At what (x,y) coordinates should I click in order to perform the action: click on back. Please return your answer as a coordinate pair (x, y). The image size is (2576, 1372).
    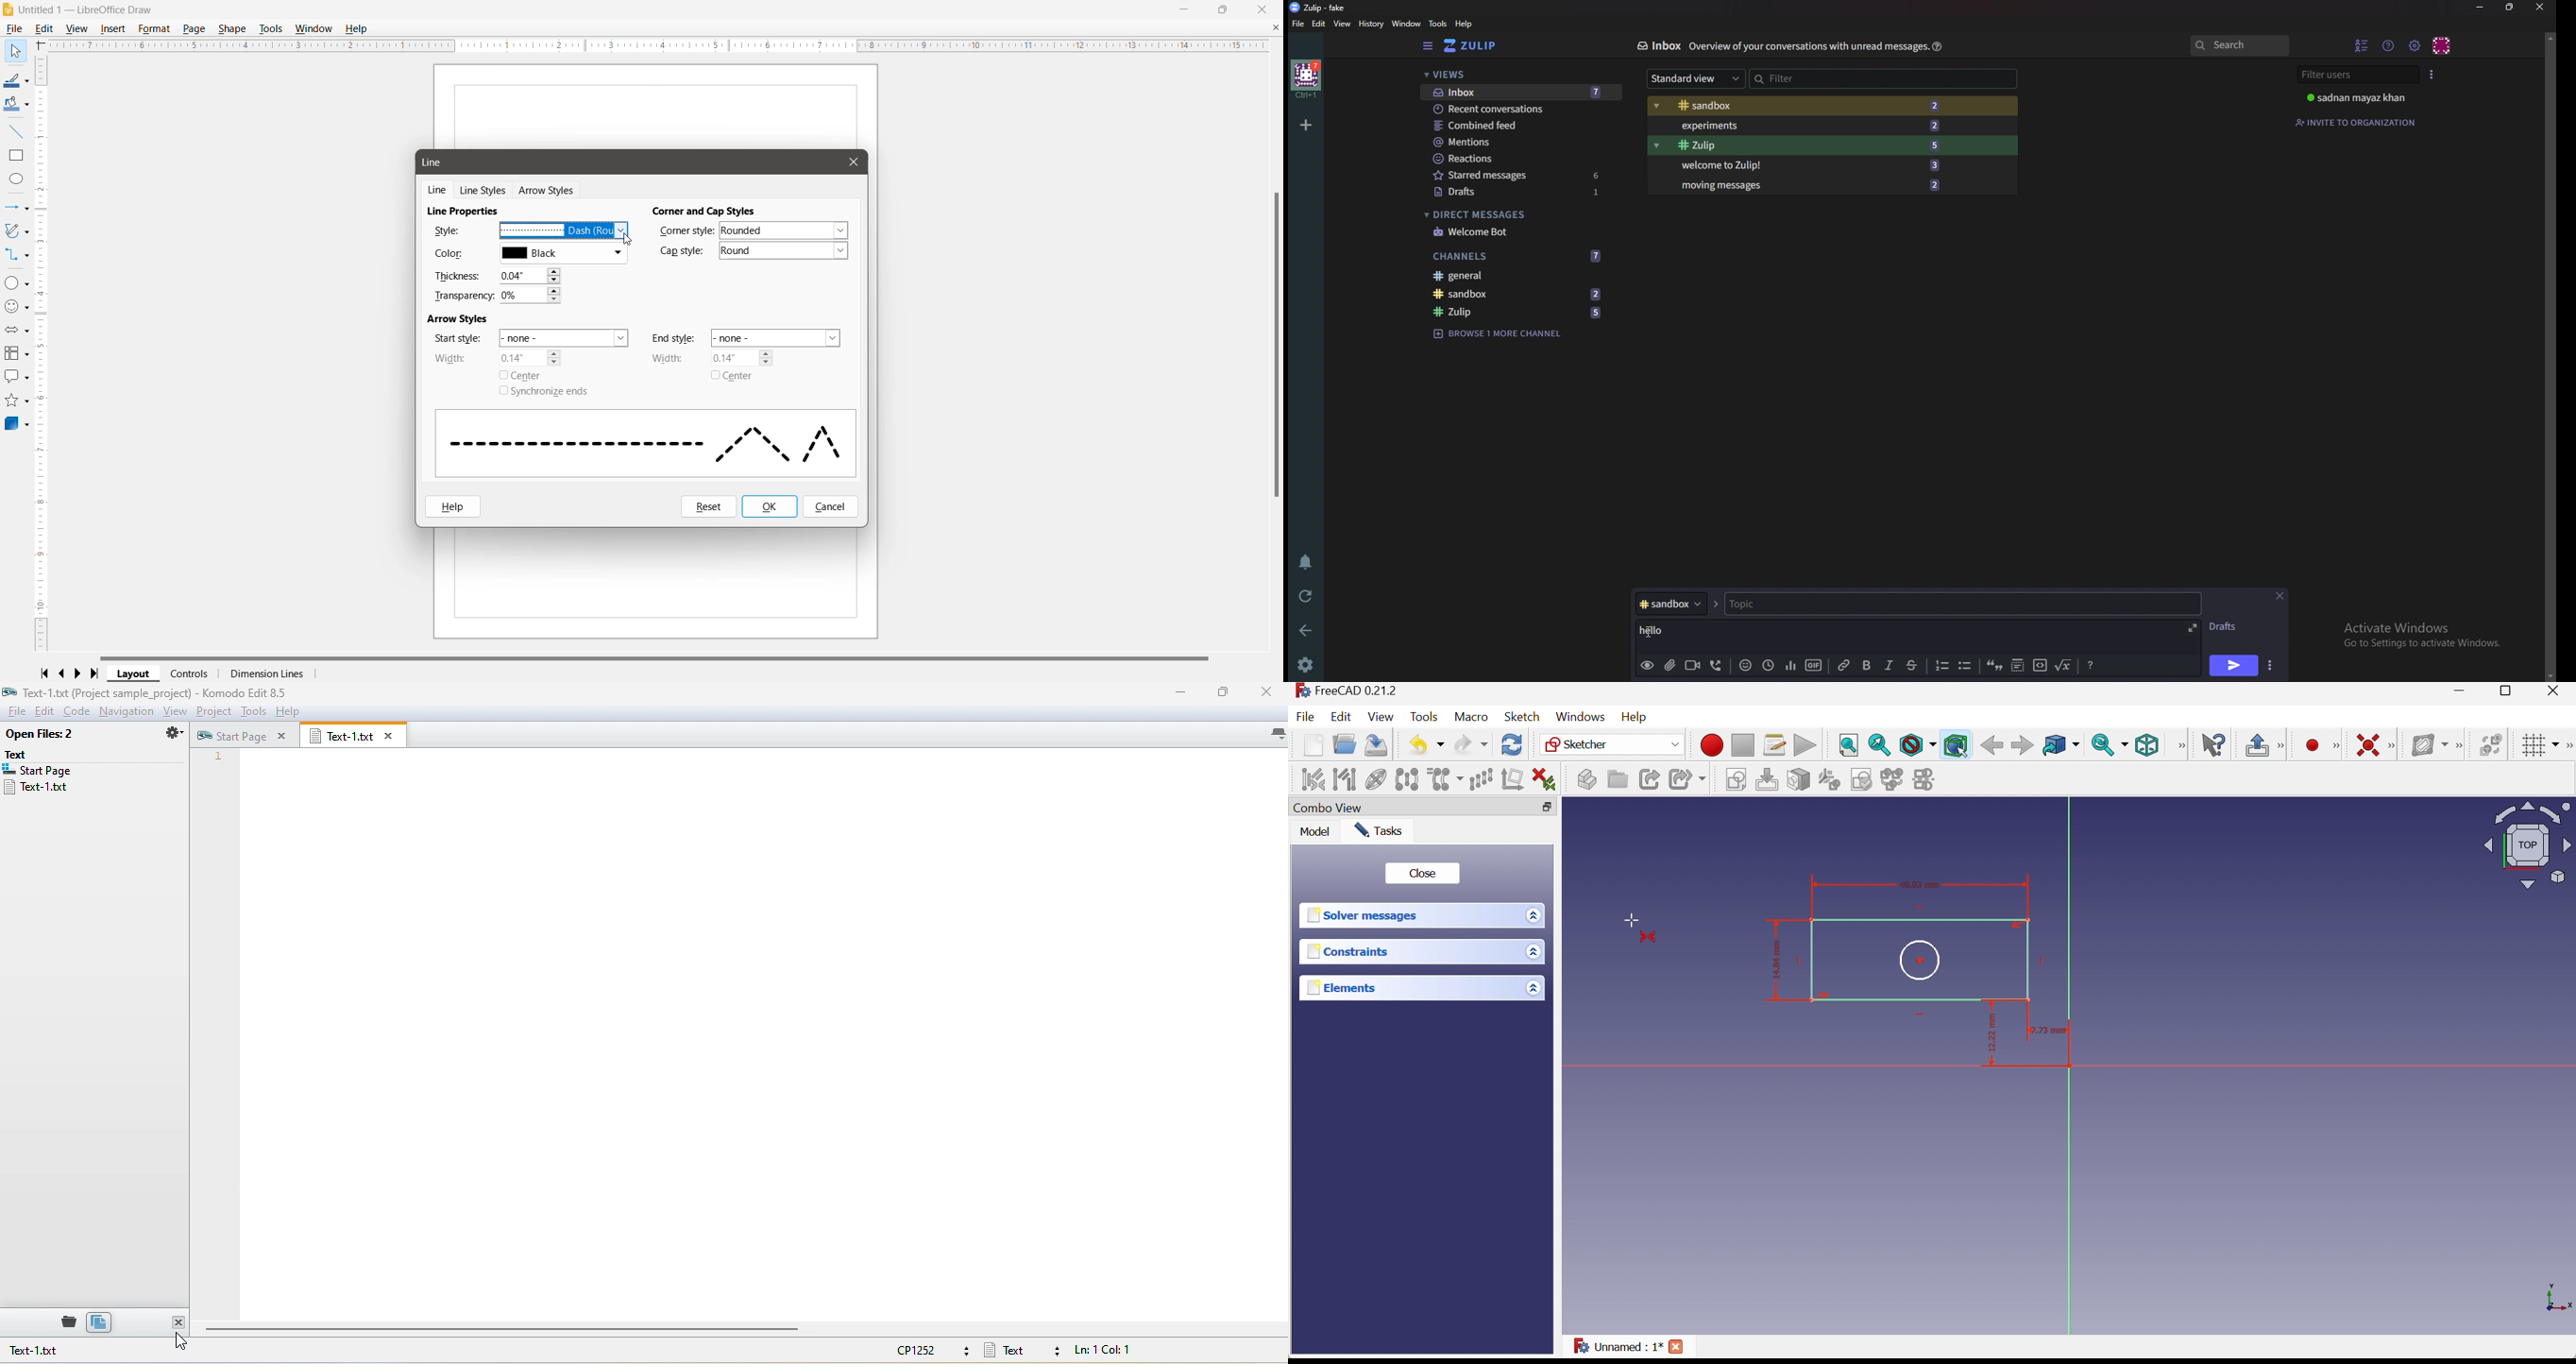
    Looking at the image, I should click on (1305, 629).